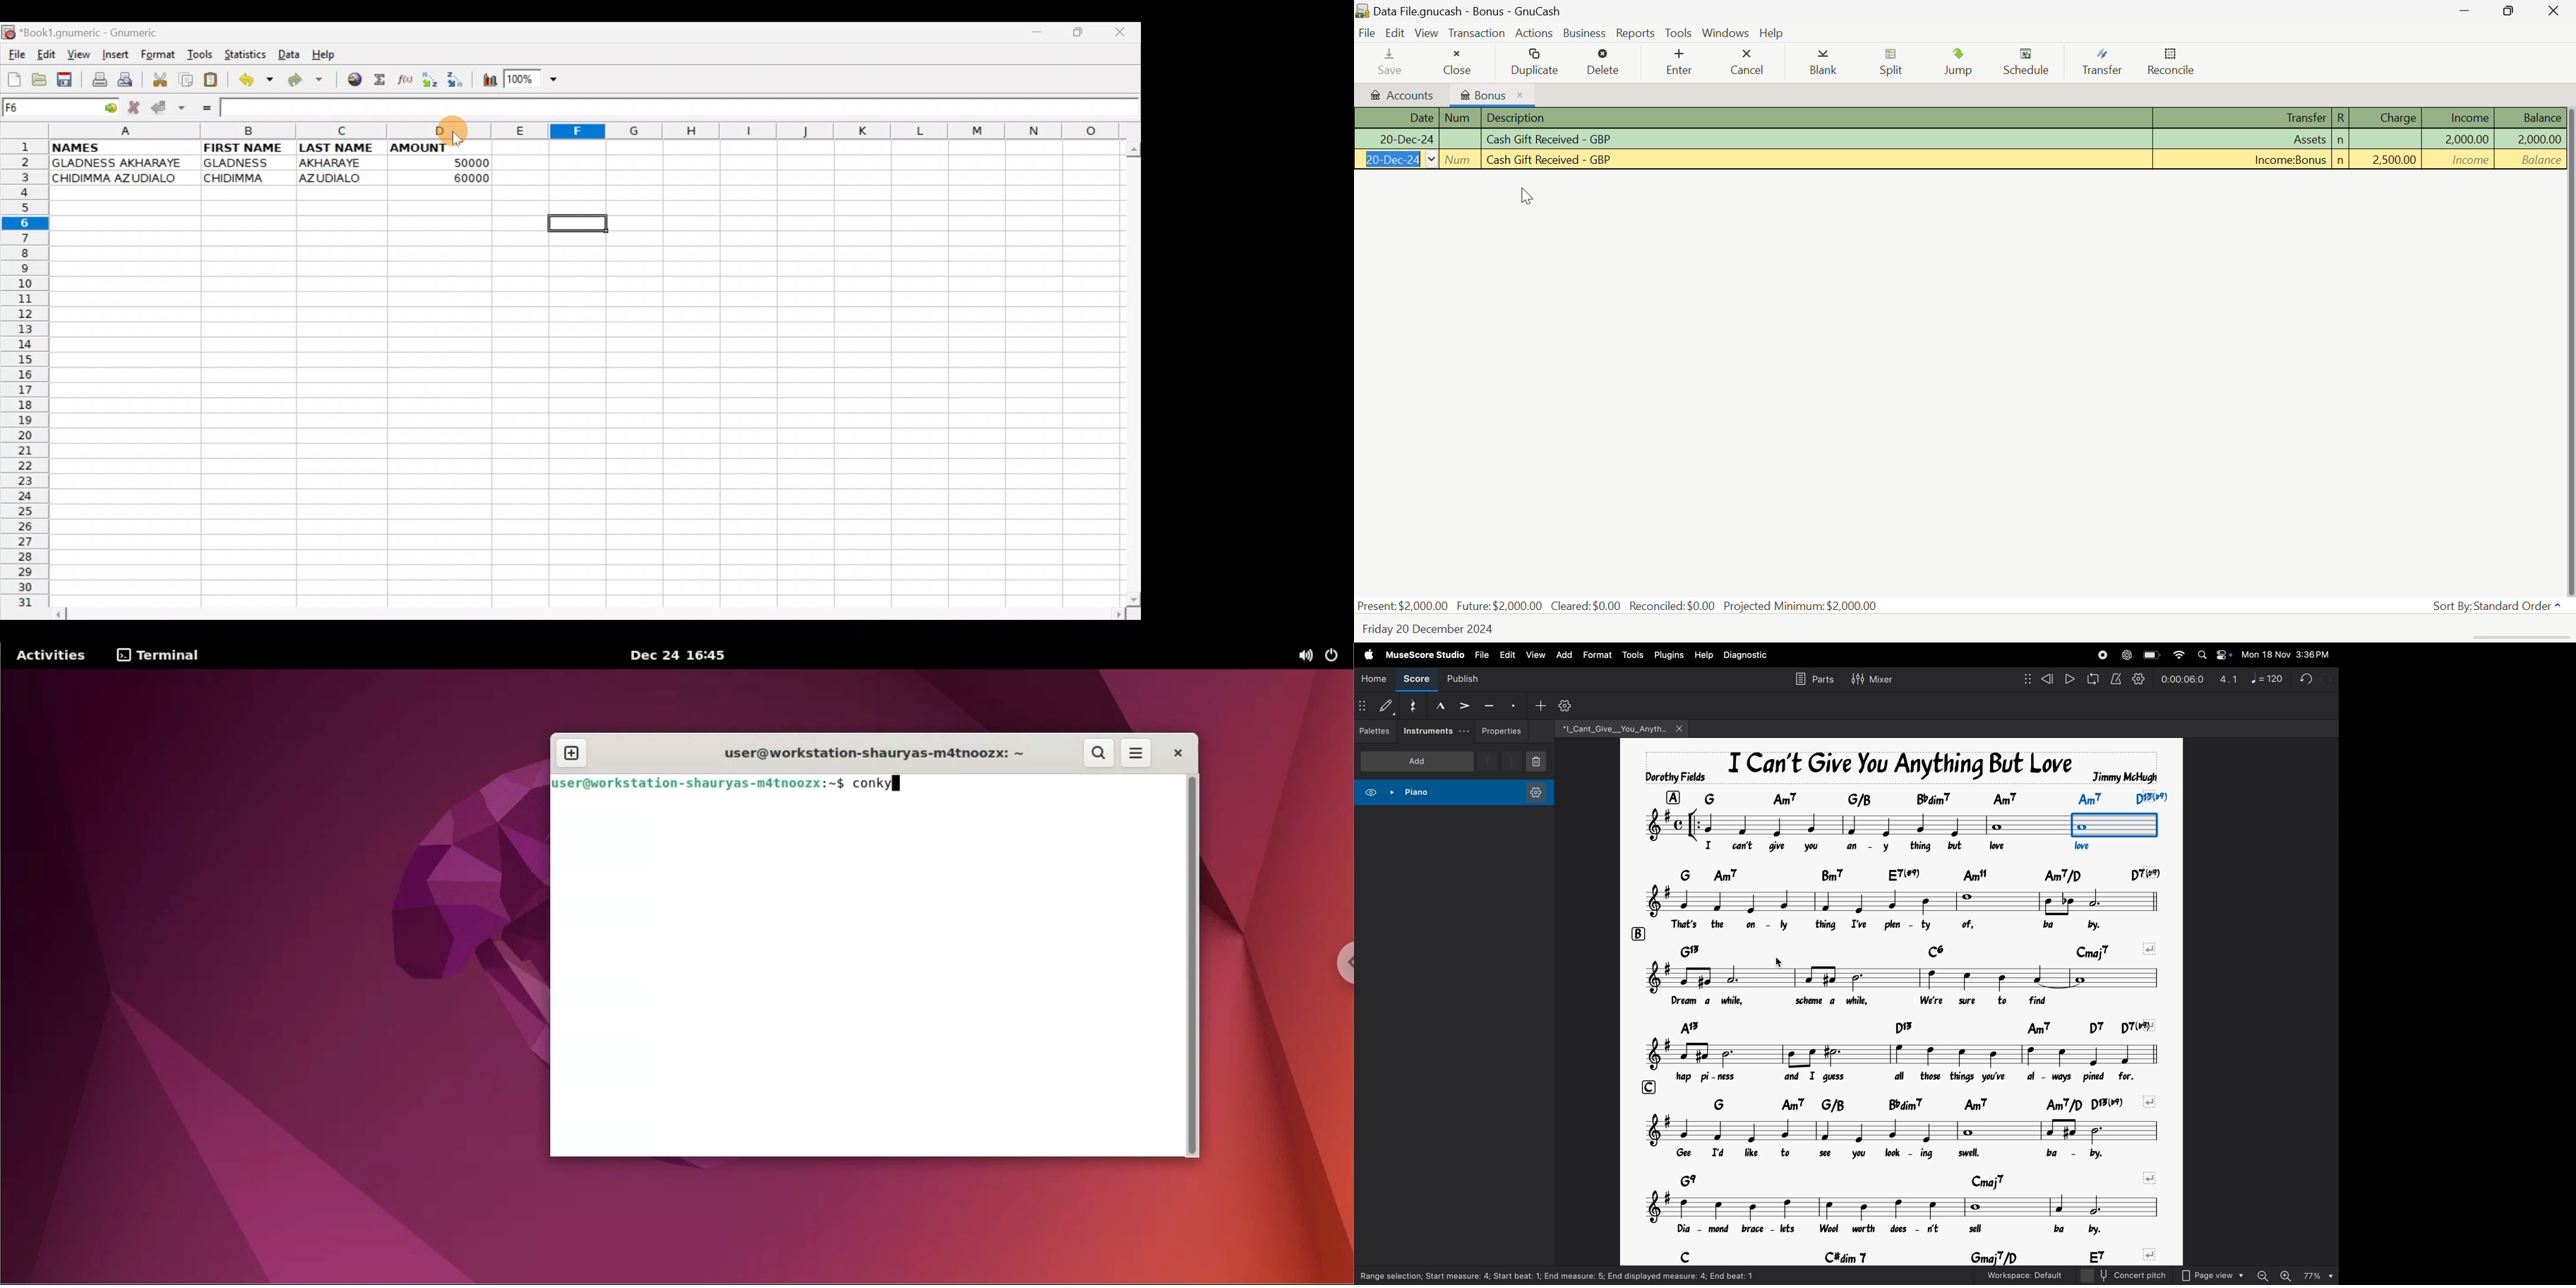 The width and height of the screenshot is (2576, 1288). What do you see at coordinates (335, 177) in the screenshot?
I see `AZUDIALO` at bounding box center [335, 177].